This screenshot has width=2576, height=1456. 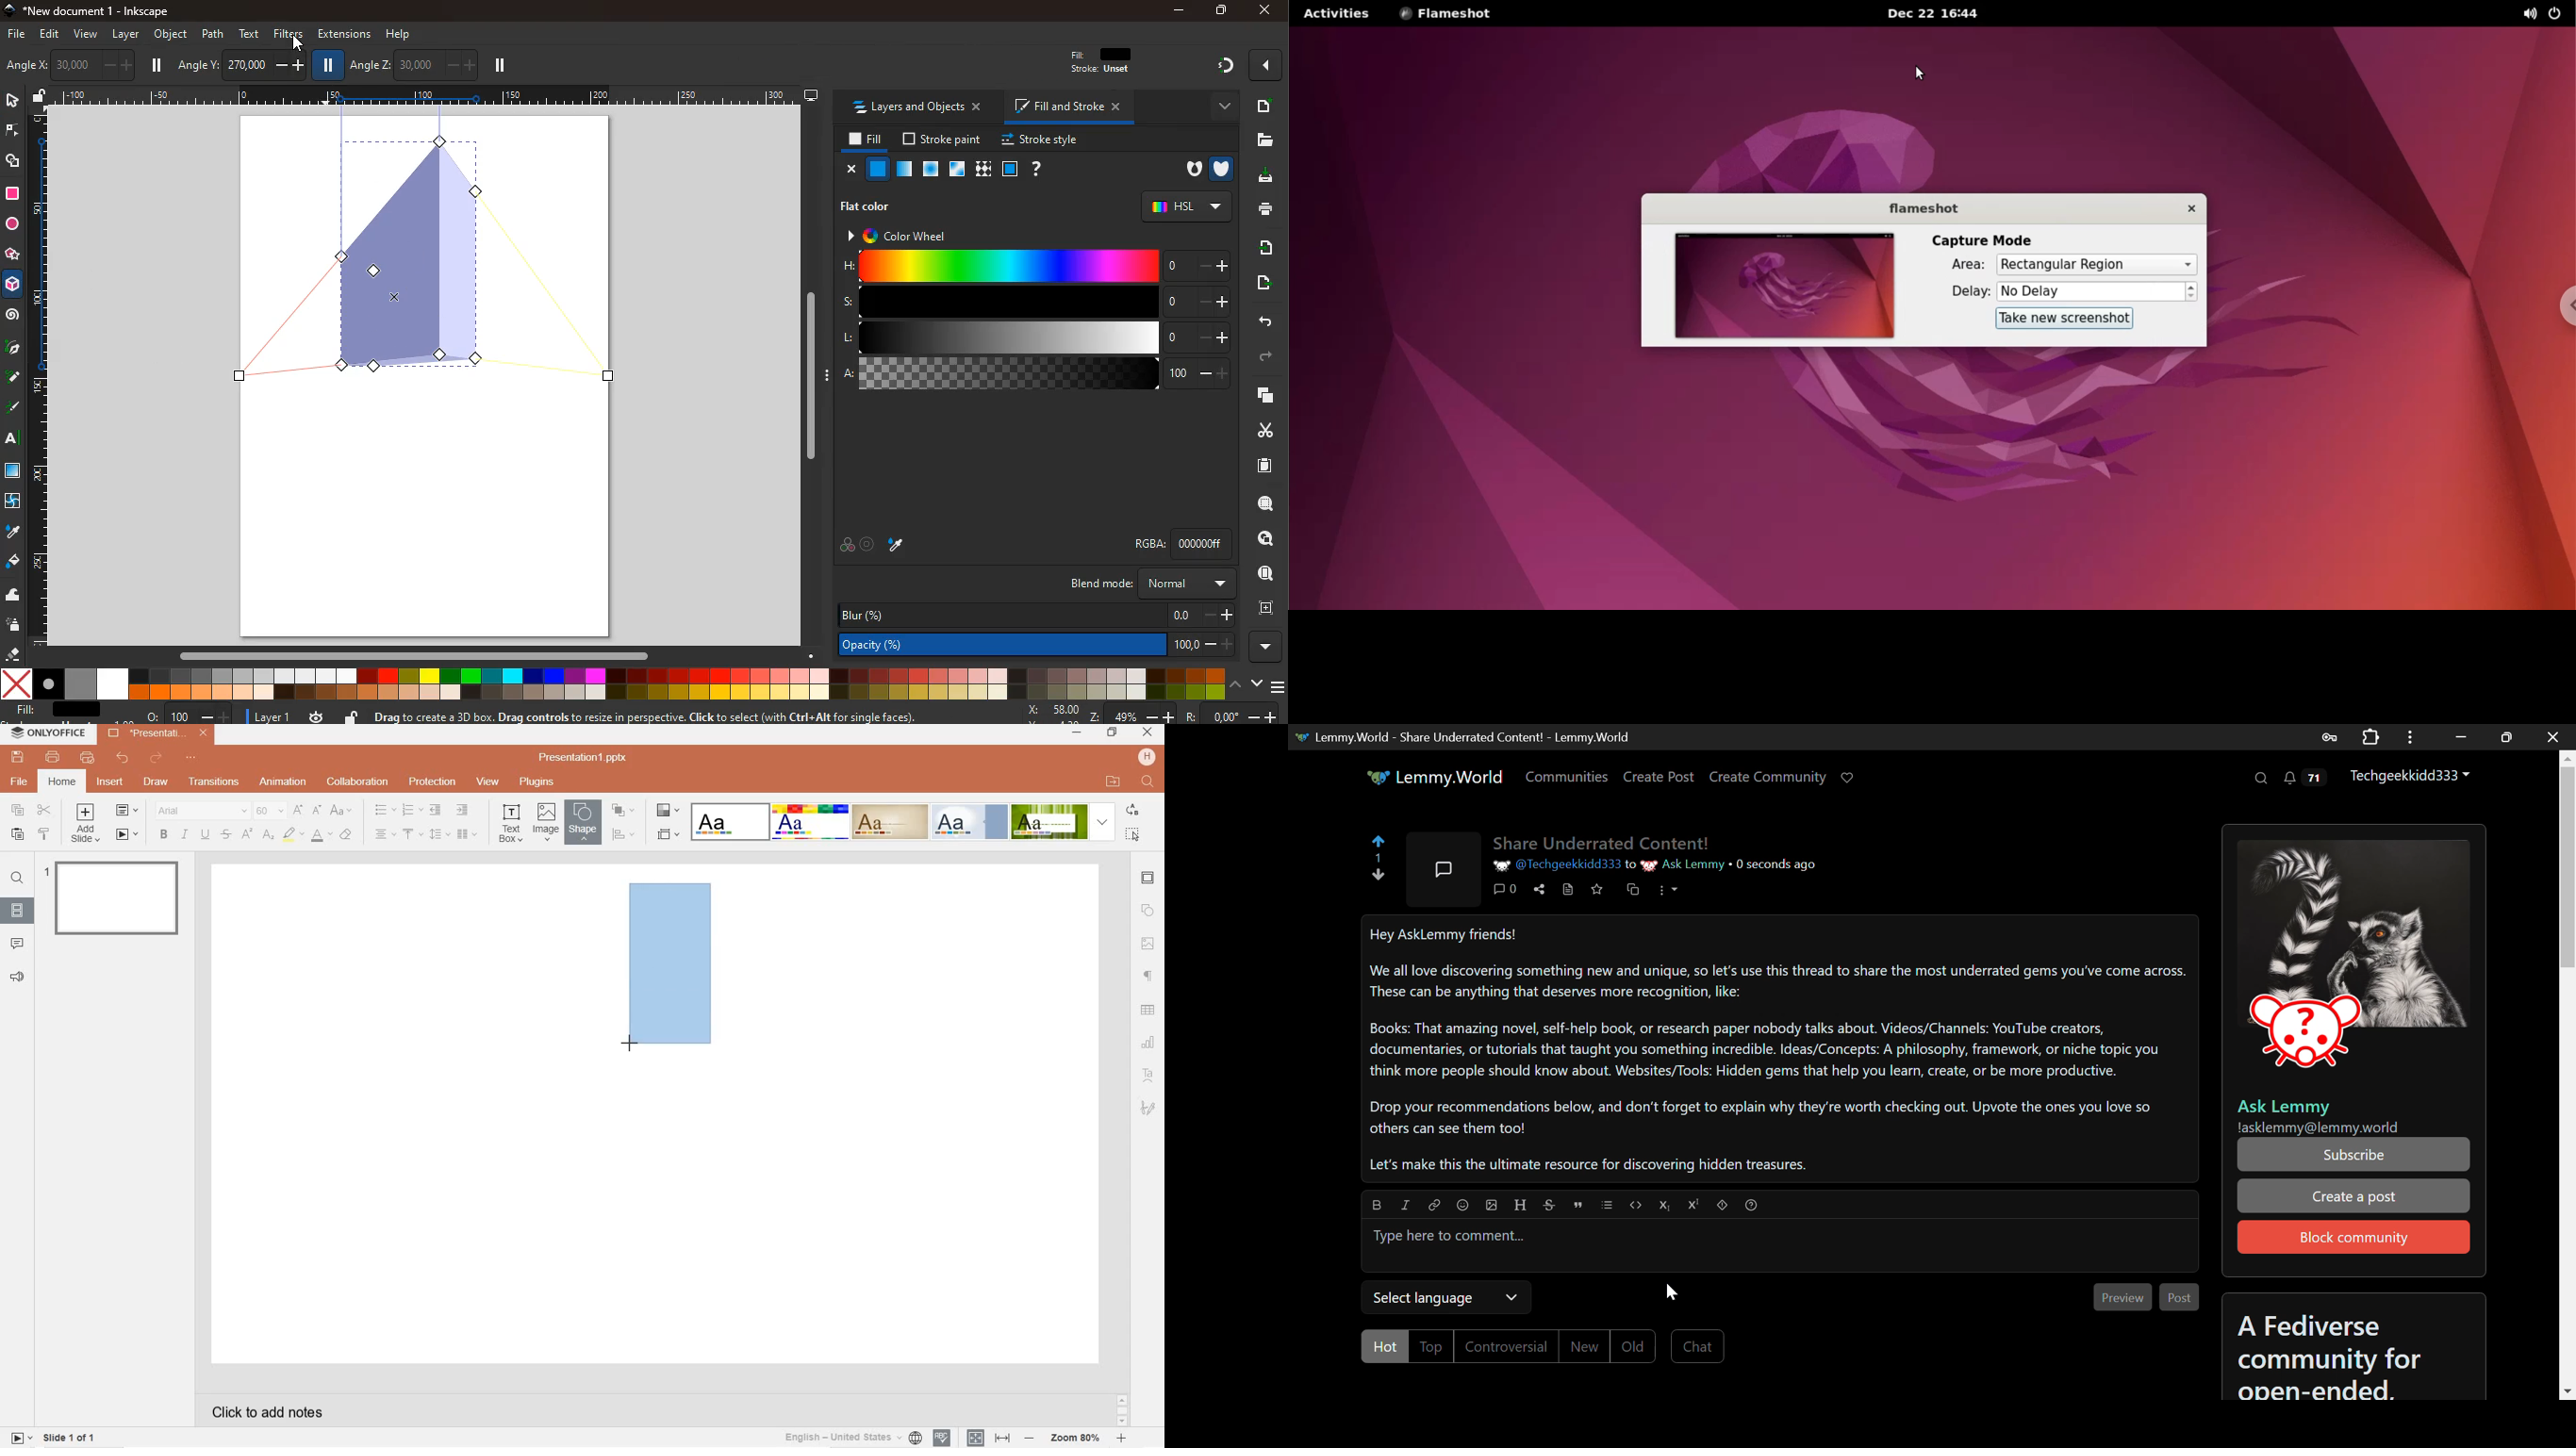 What do you see at coordinates (163, 834) in the screenshot?
I see `bold` at bounding box center [163, 834].